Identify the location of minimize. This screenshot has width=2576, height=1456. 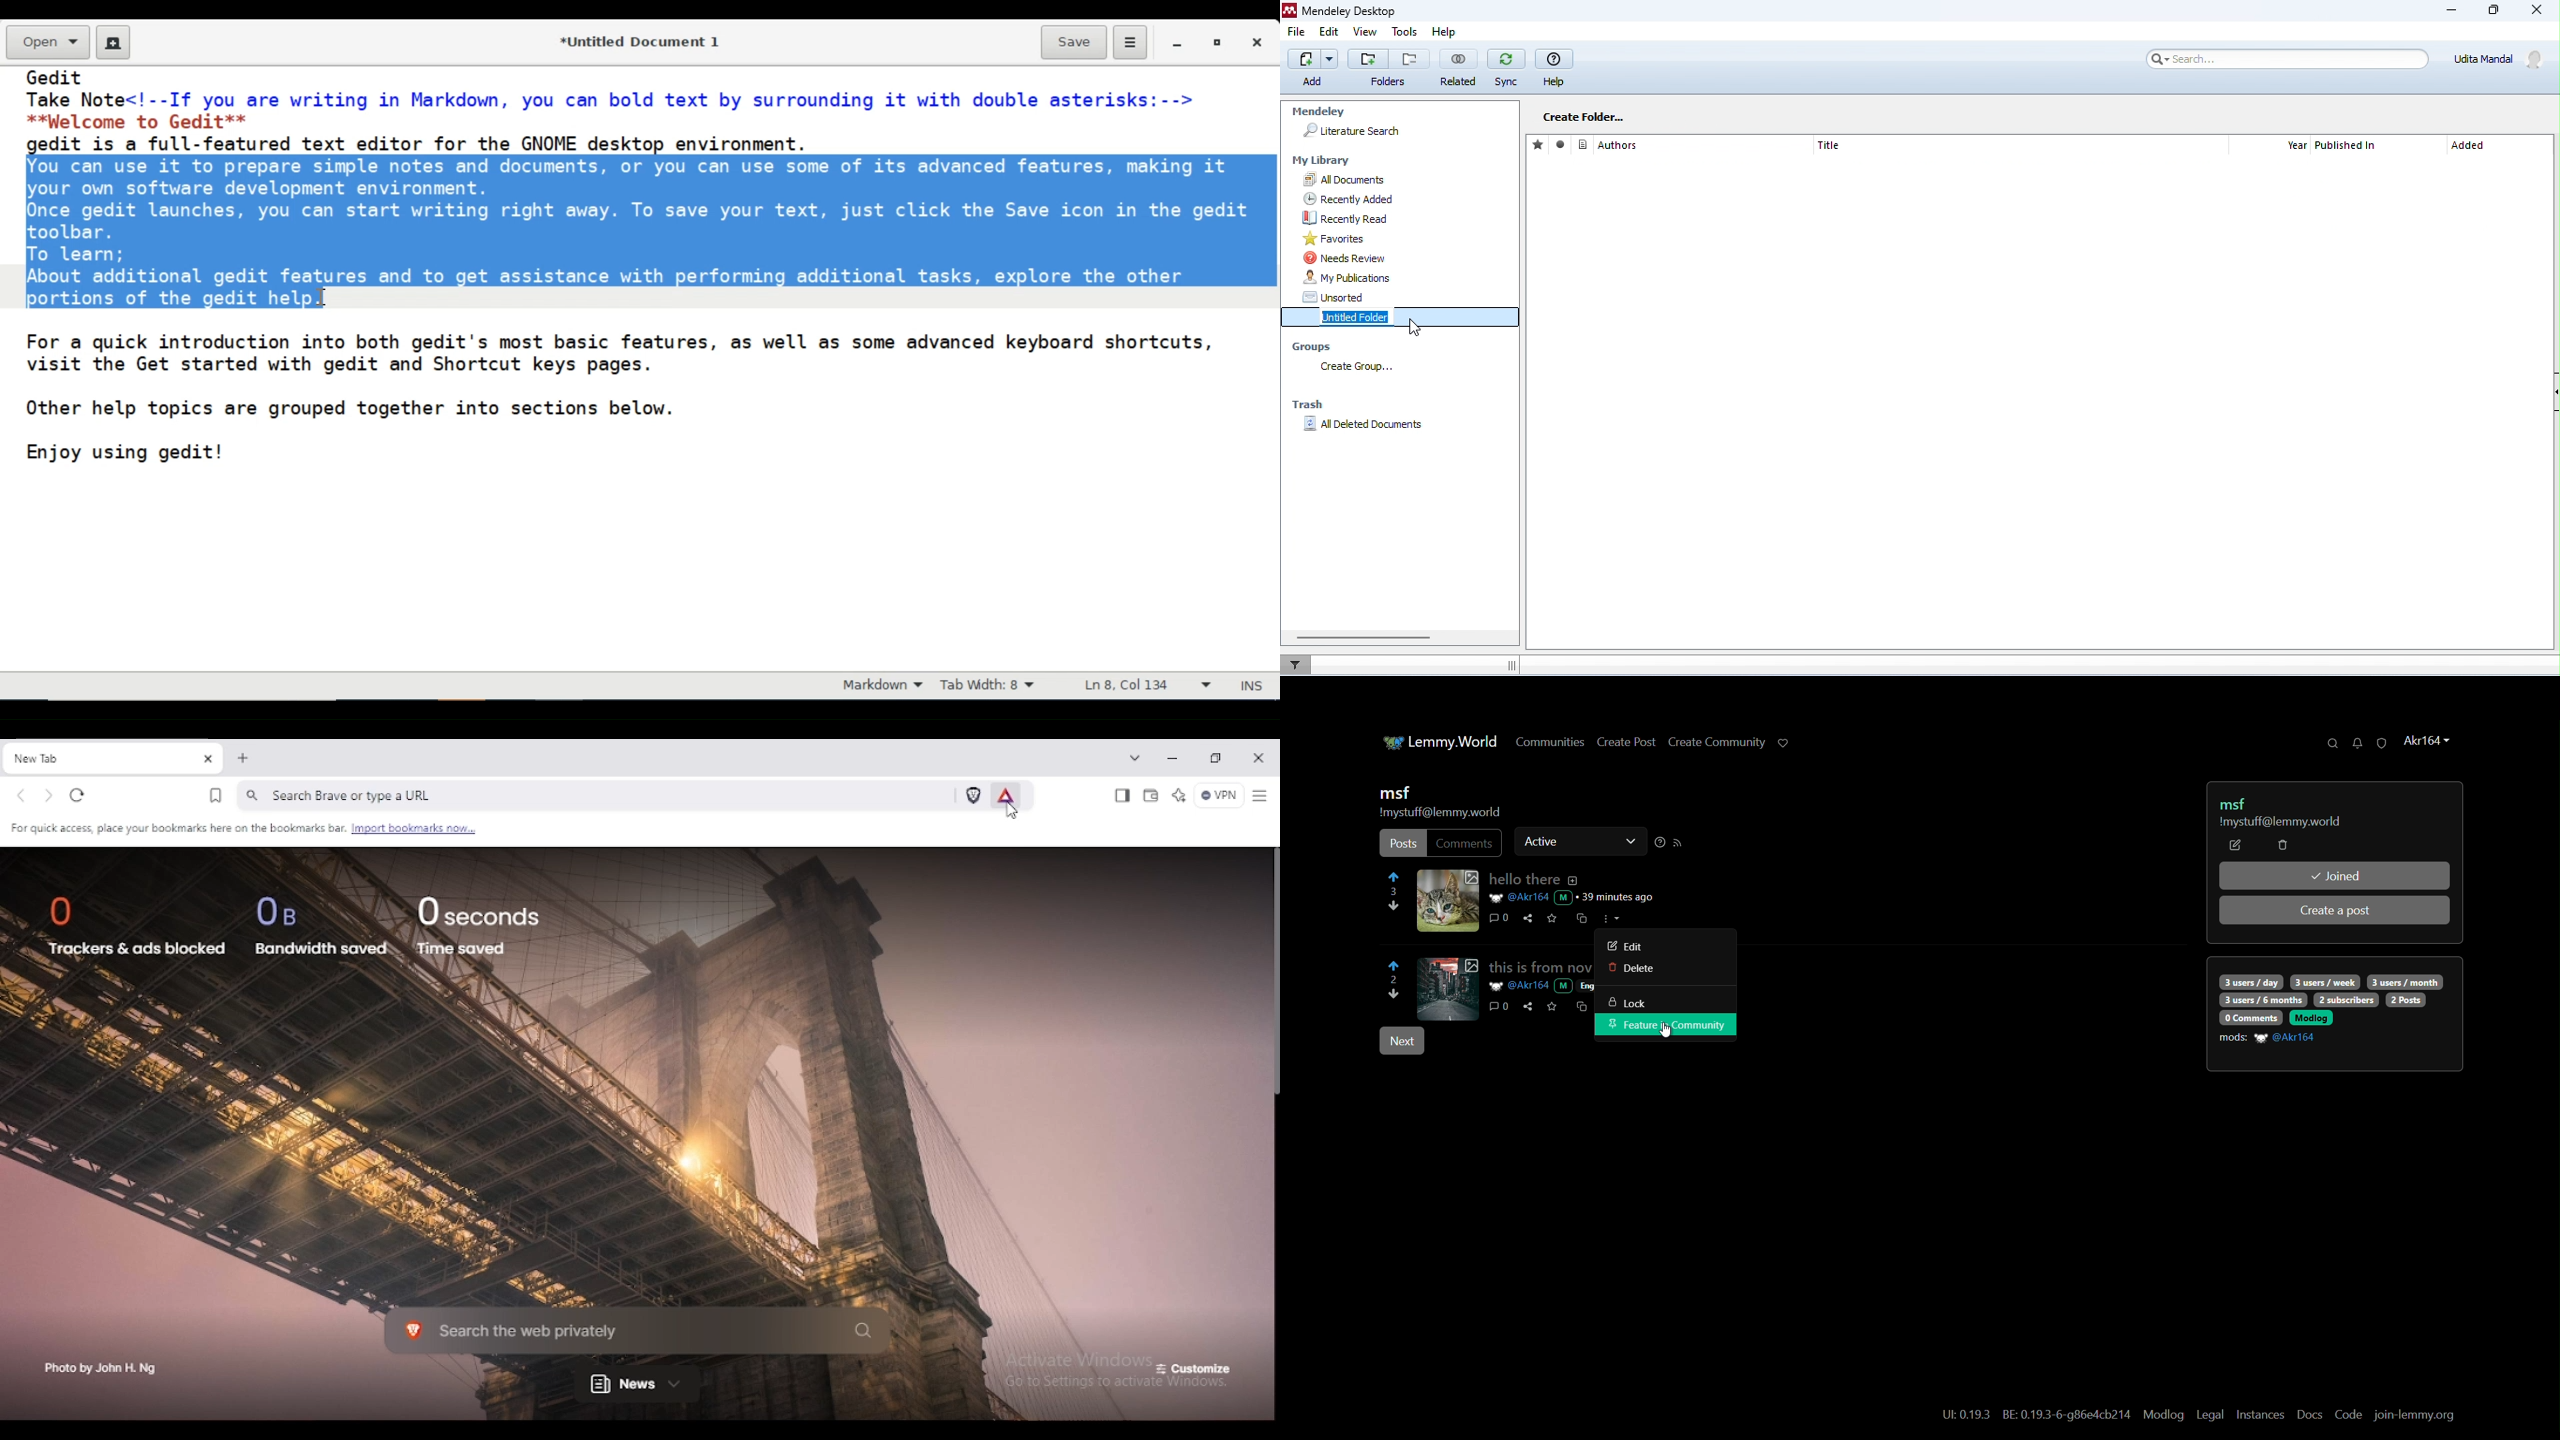
(1179, 42).